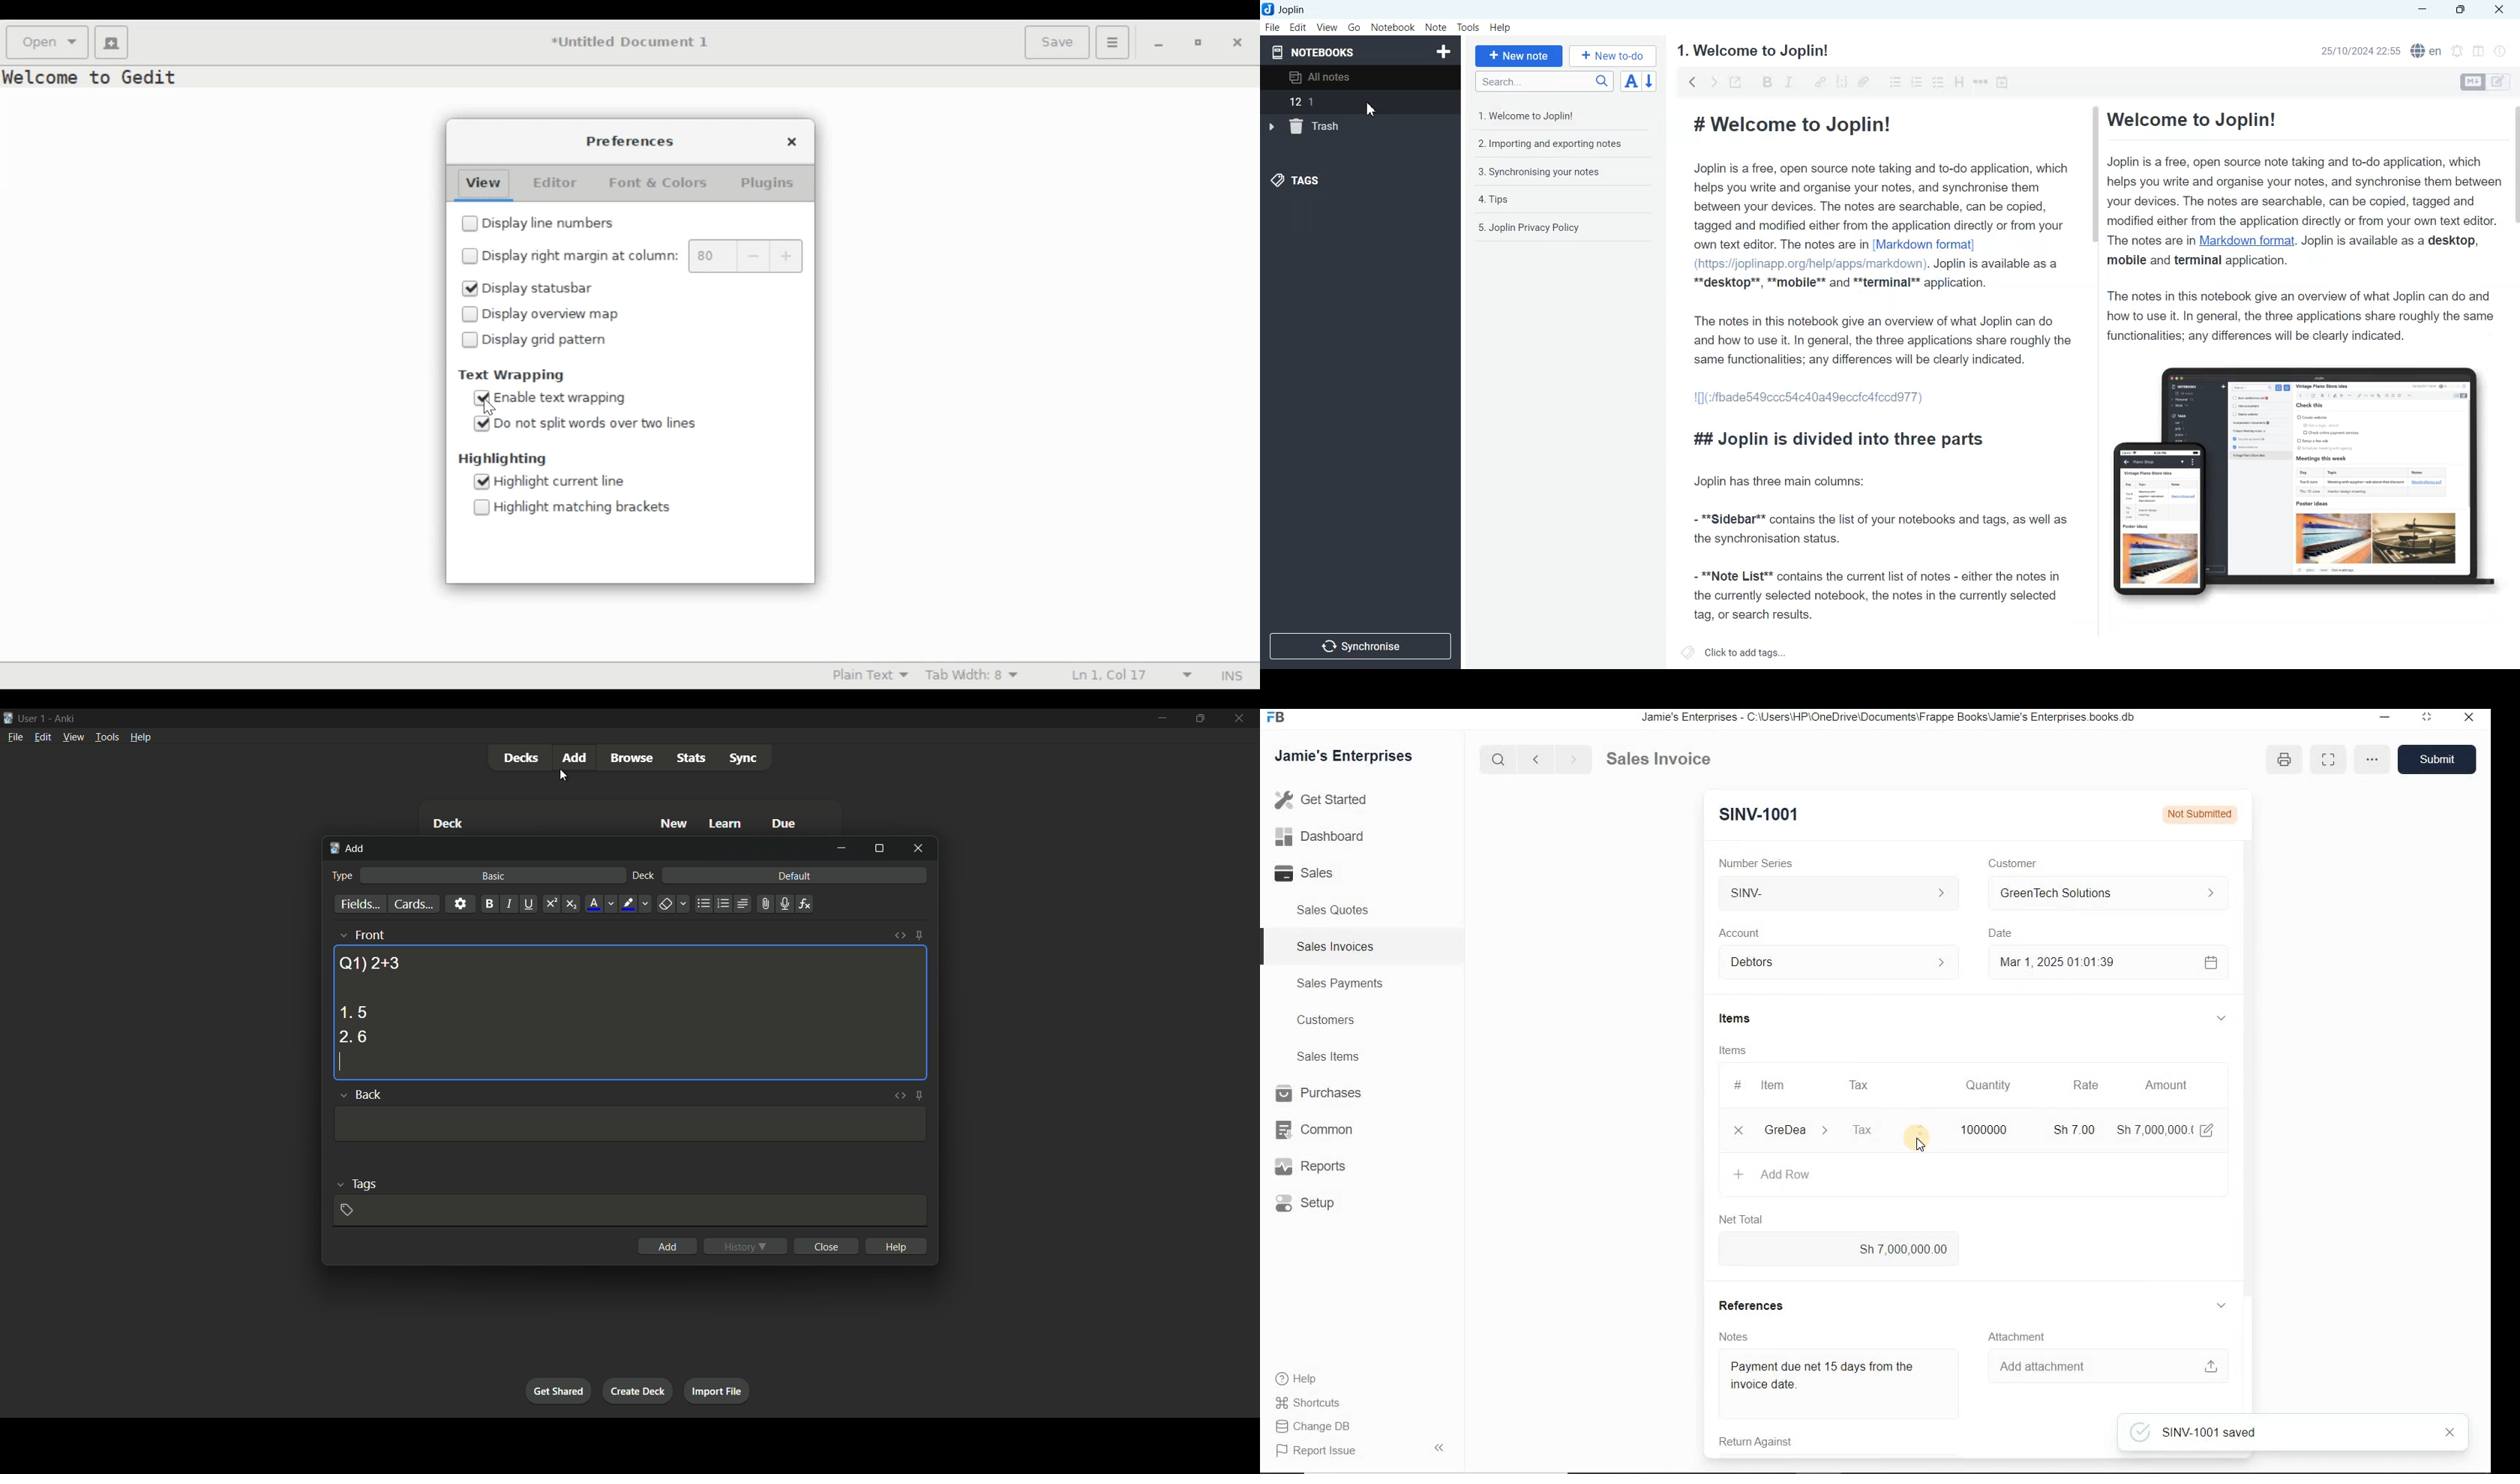 The width and height of the screenshot is (2520, 1484). I want to click on Code, so click(1842, 81).